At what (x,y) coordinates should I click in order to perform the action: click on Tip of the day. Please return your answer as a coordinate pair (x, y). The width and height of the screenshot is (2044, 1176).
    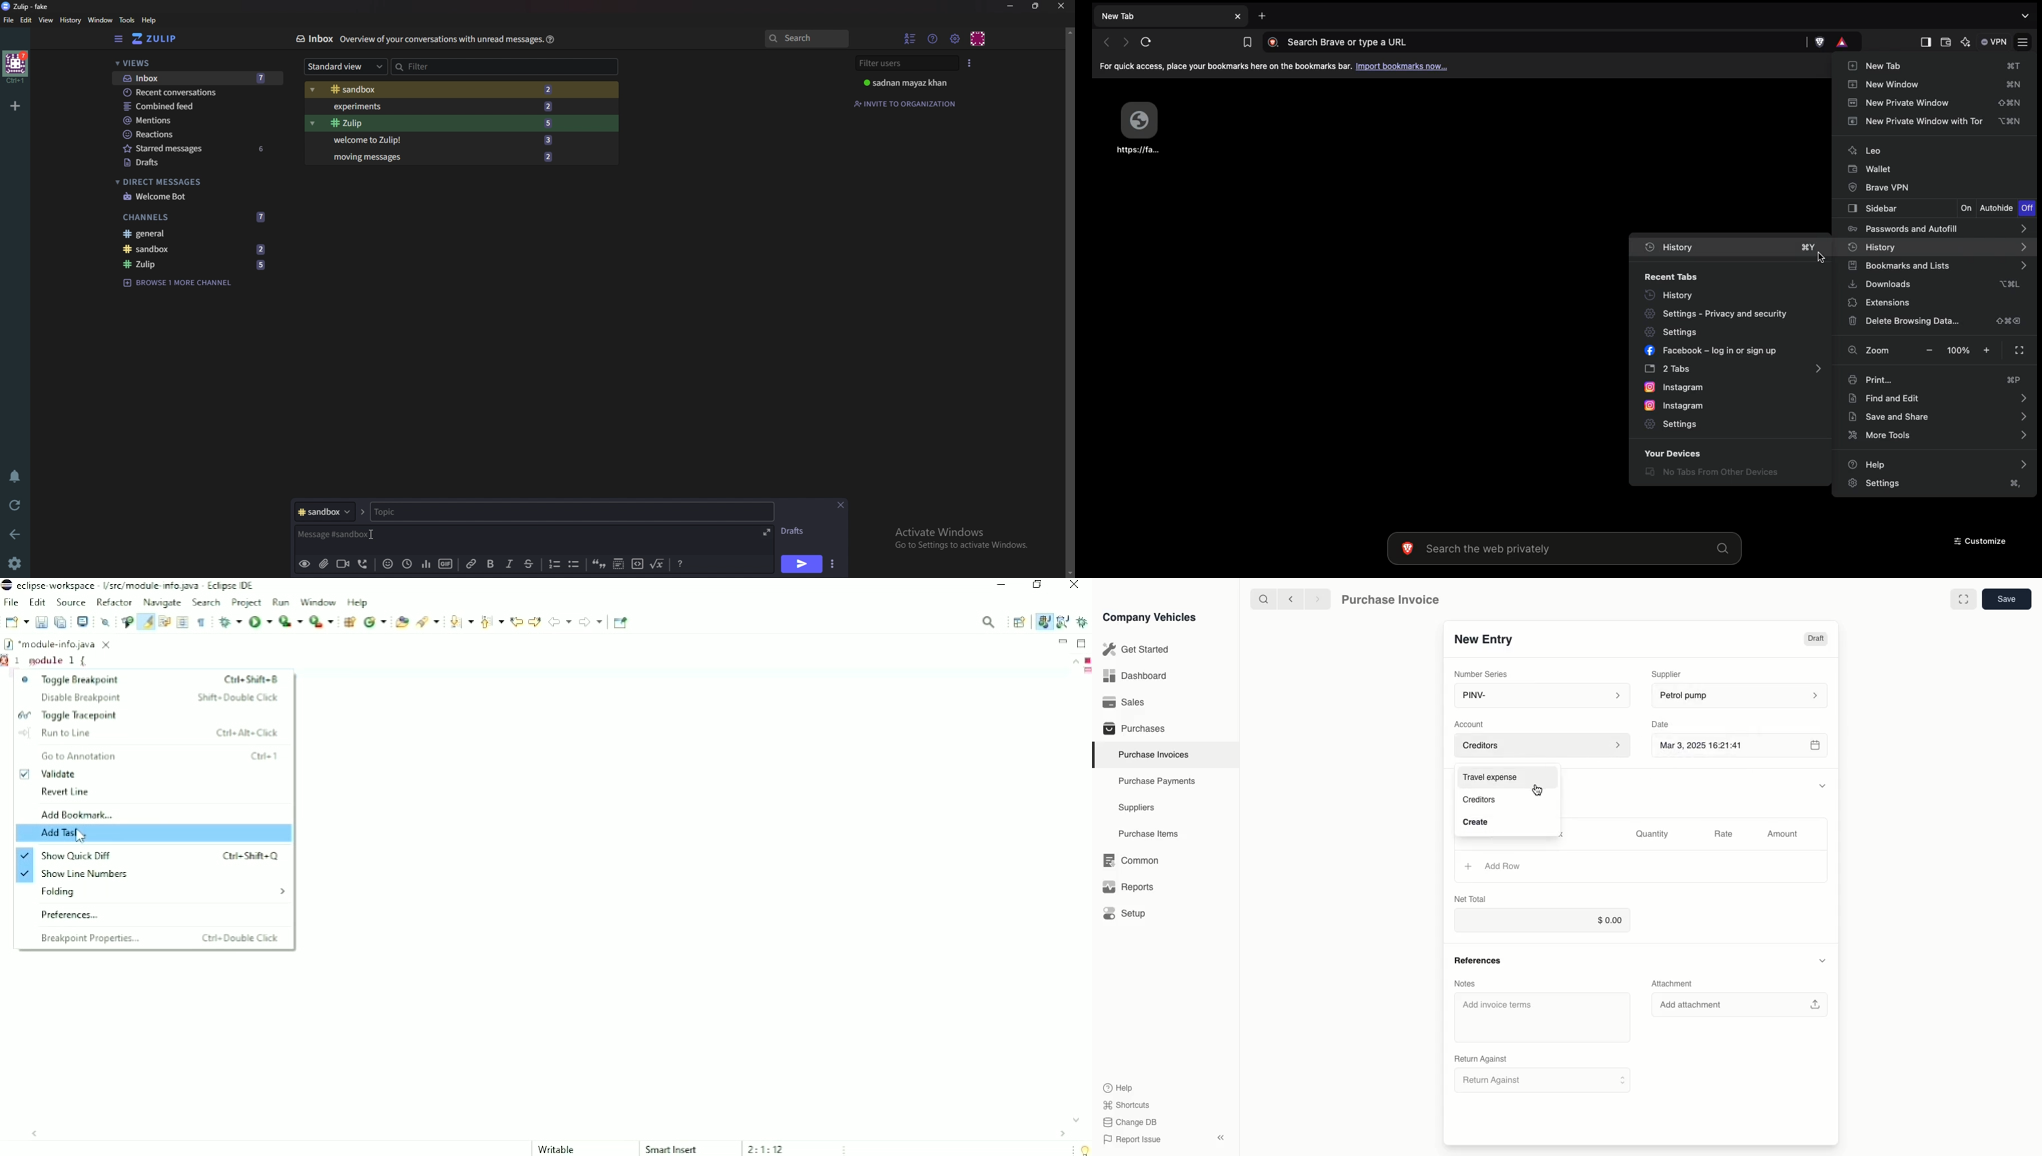
    Looking at the image, I should click on (1083, 1150).